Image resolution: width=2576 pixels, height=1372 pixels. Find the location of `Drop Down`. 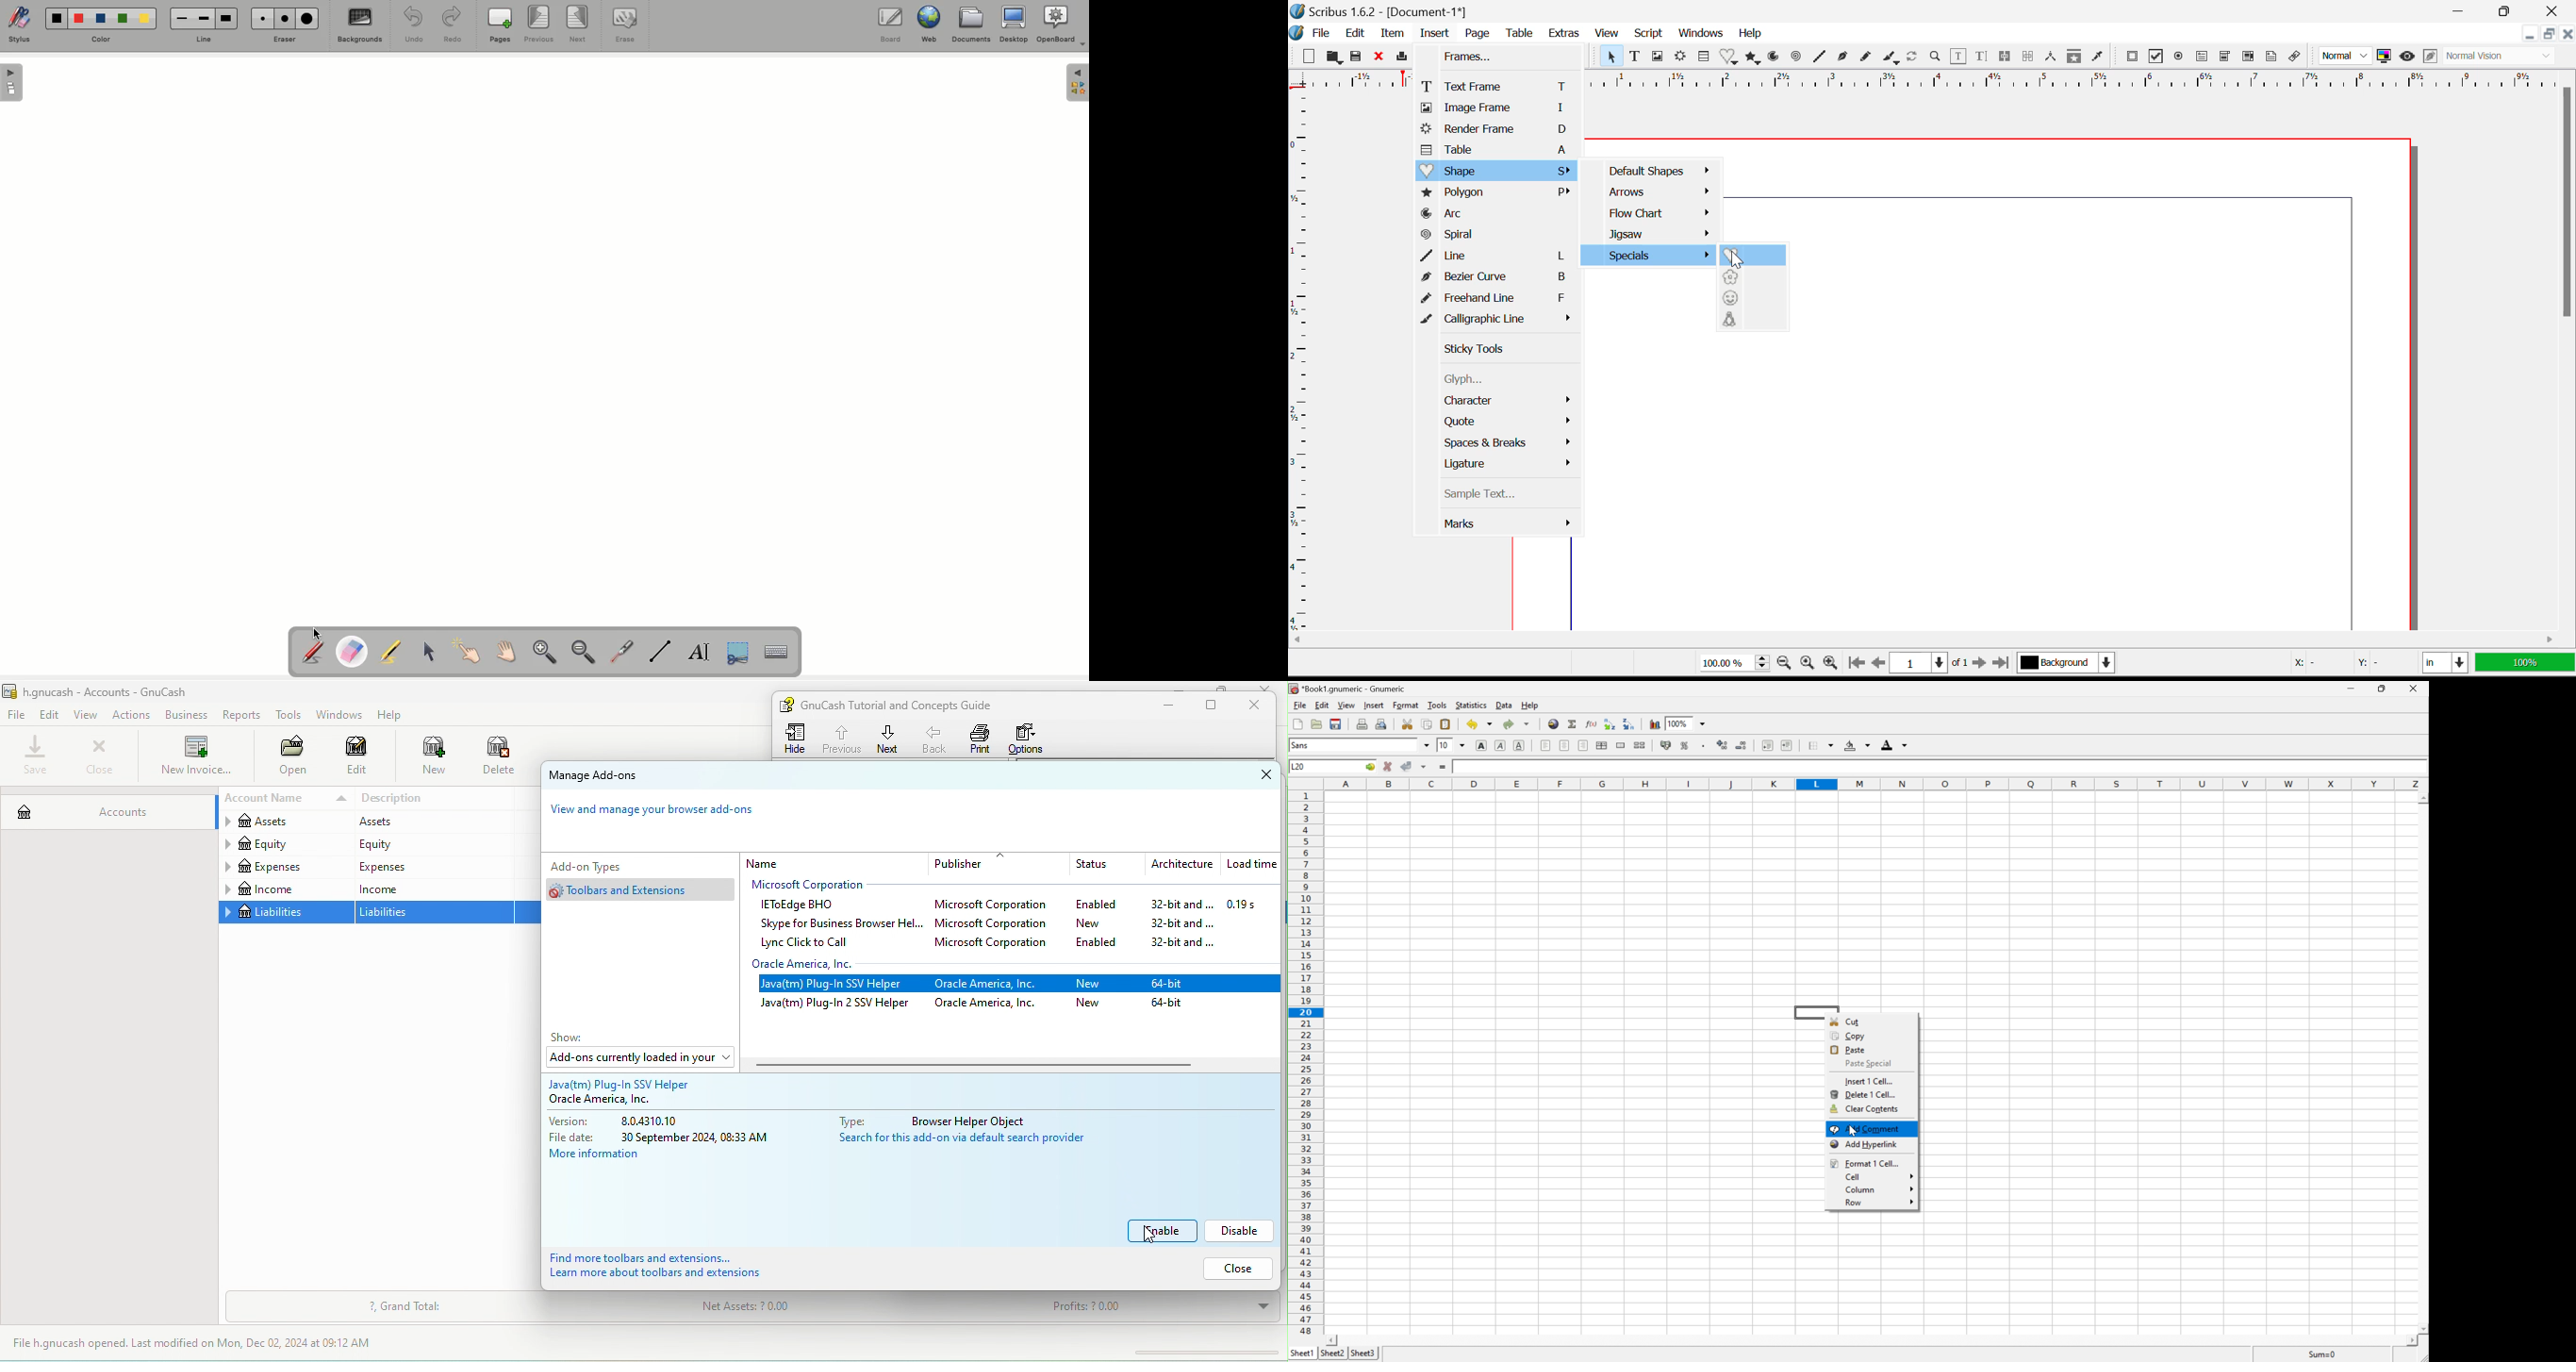

Drop Down is located at coordinates (1911, 1175).